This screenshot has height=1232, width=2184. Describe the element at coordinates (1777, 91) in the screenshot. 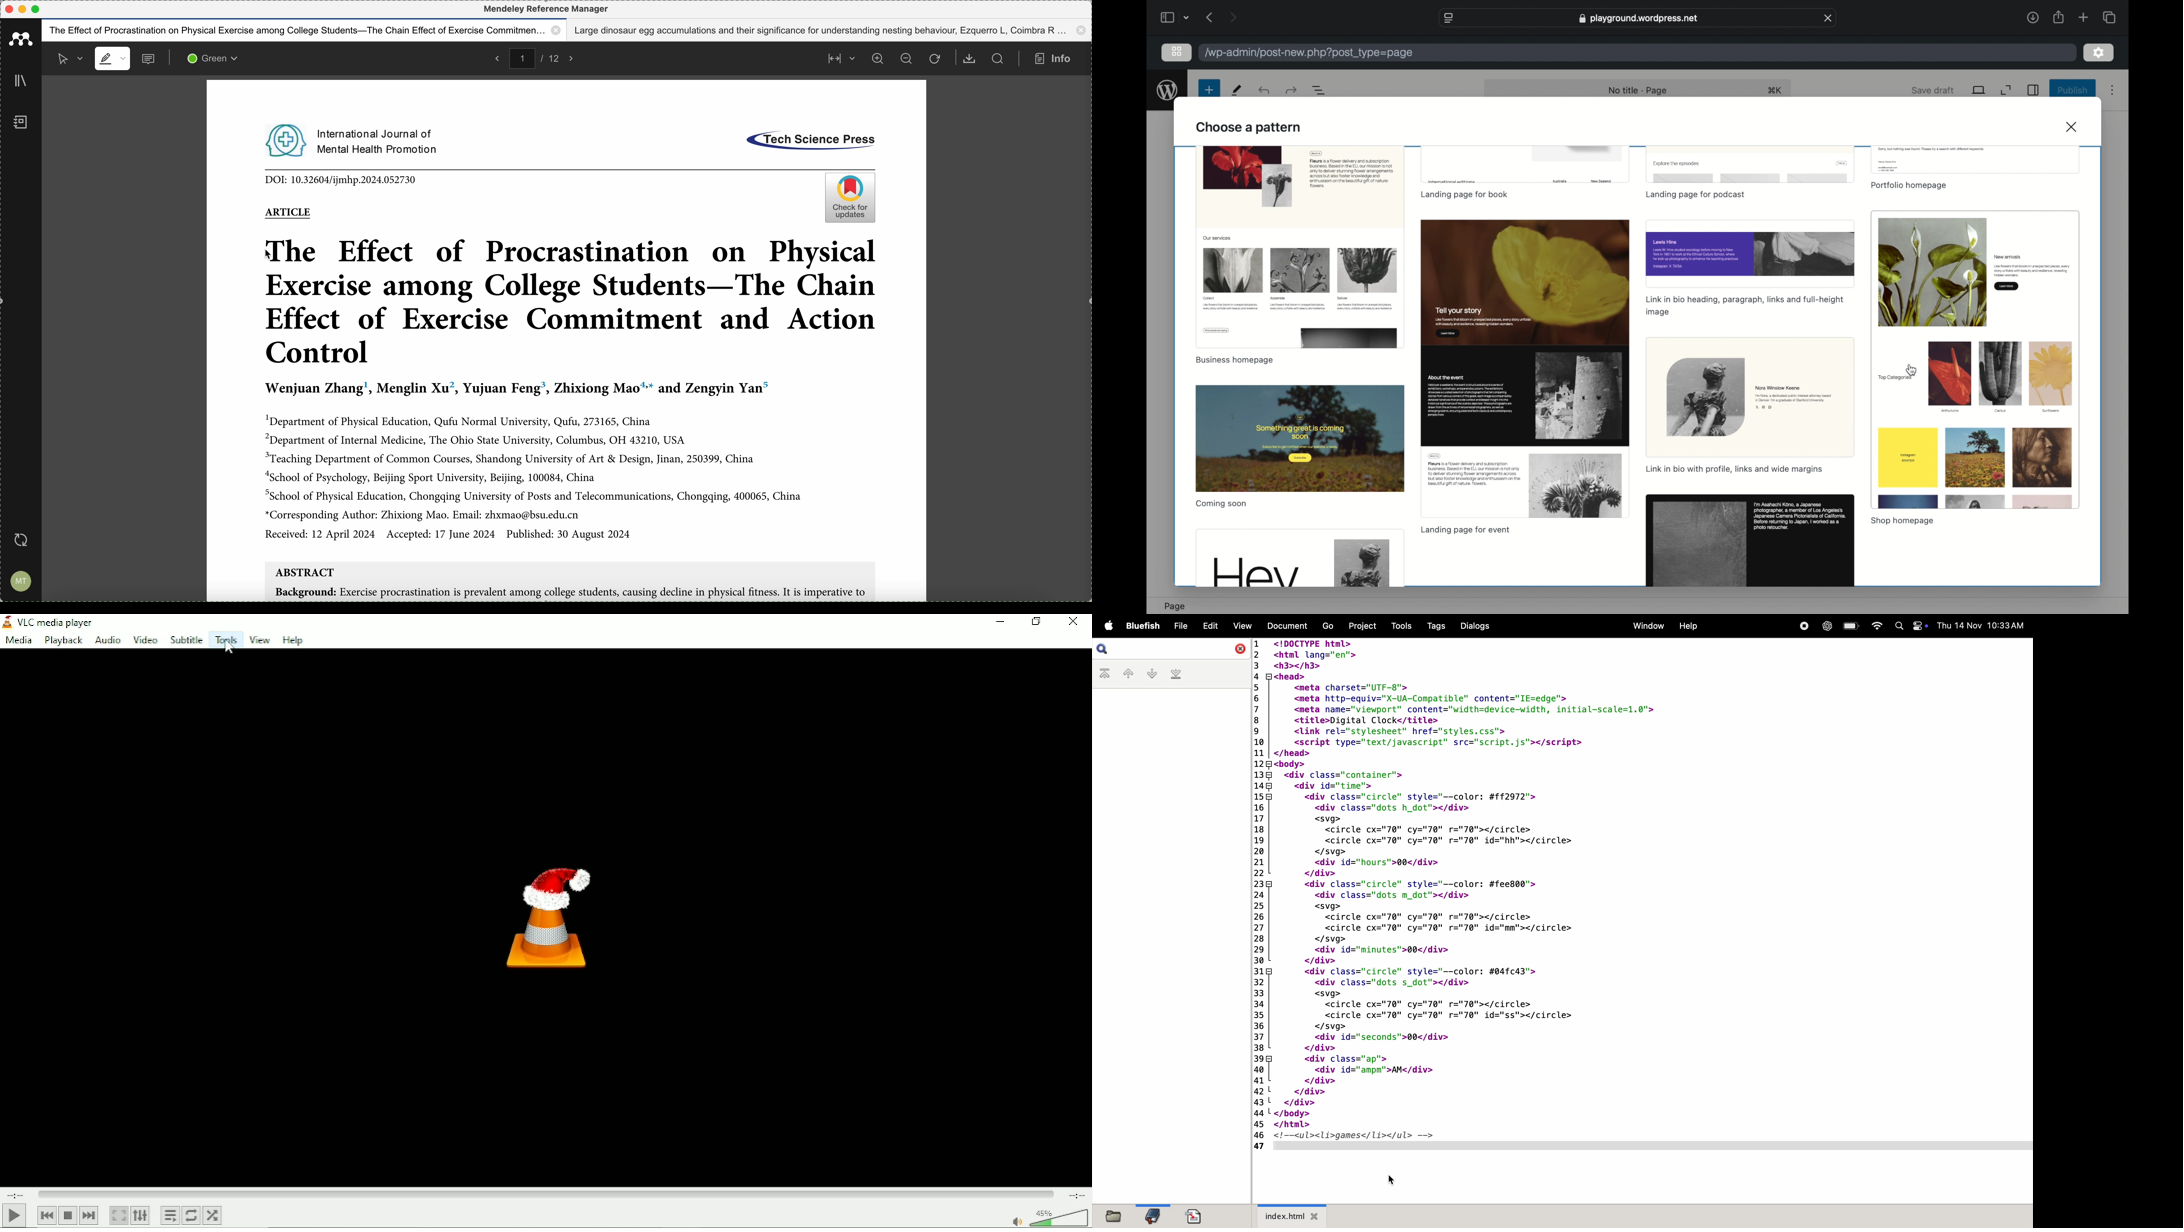

I see `shortcut` at that location.